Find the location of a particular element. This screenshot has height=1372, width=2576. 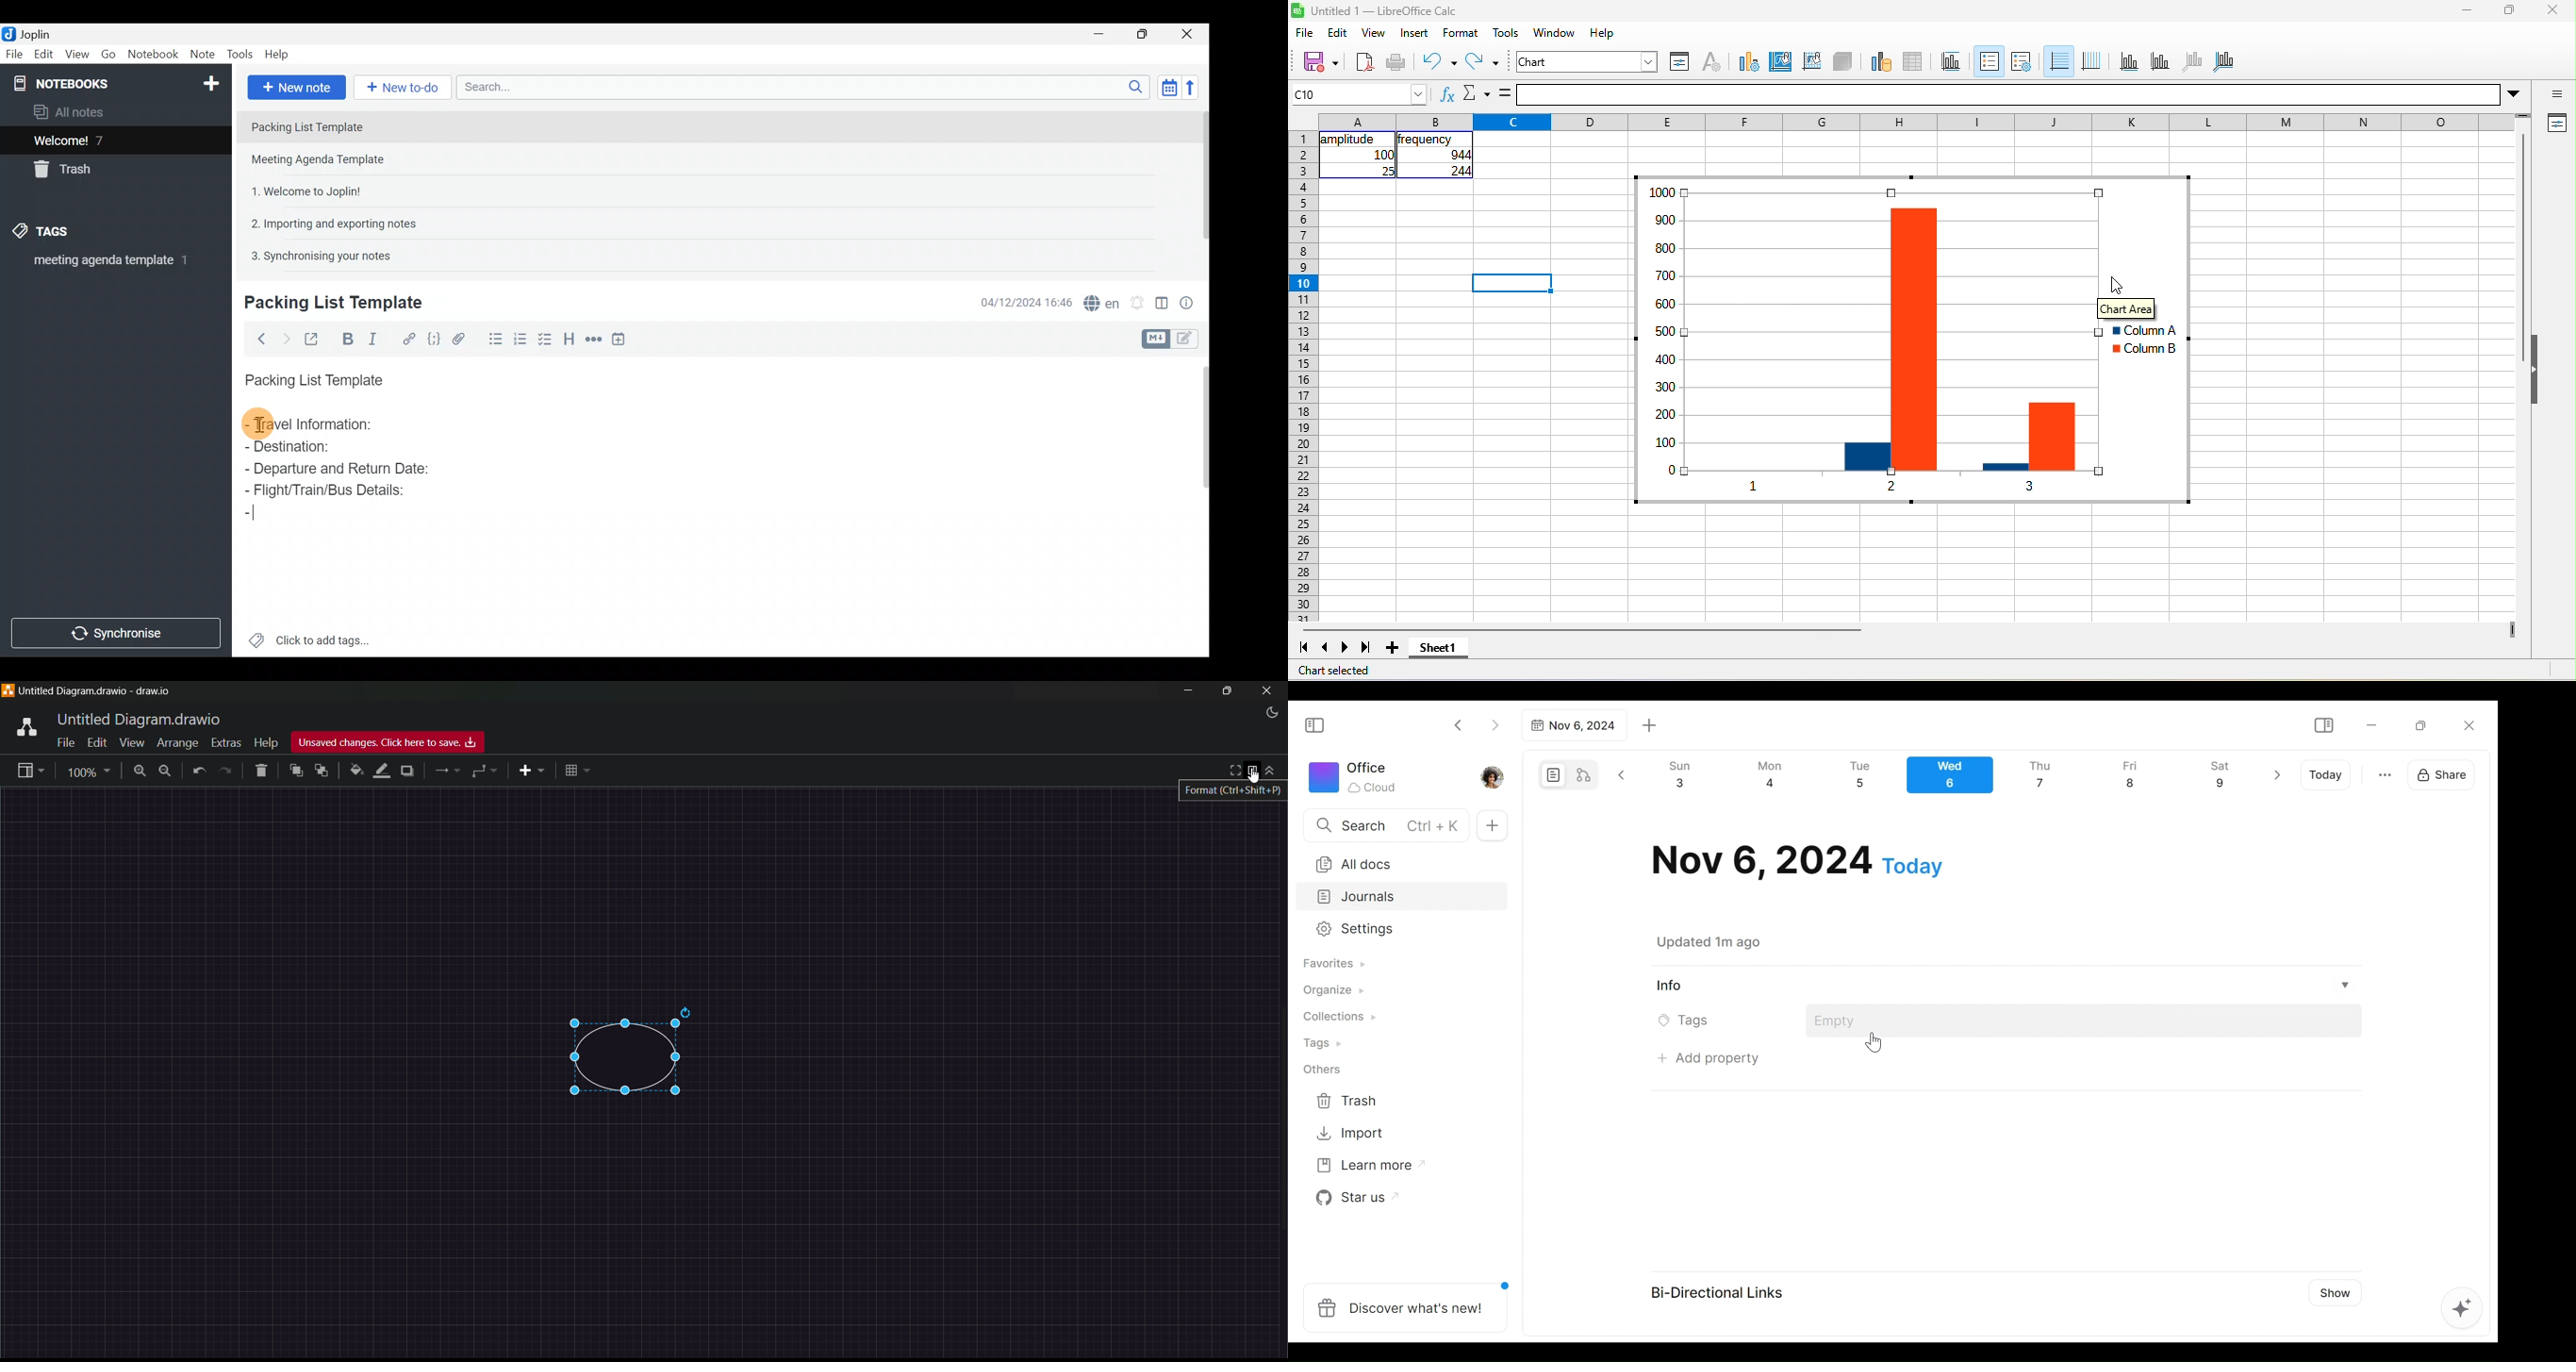

Toggle external editing is located at coordinates (313, 337).